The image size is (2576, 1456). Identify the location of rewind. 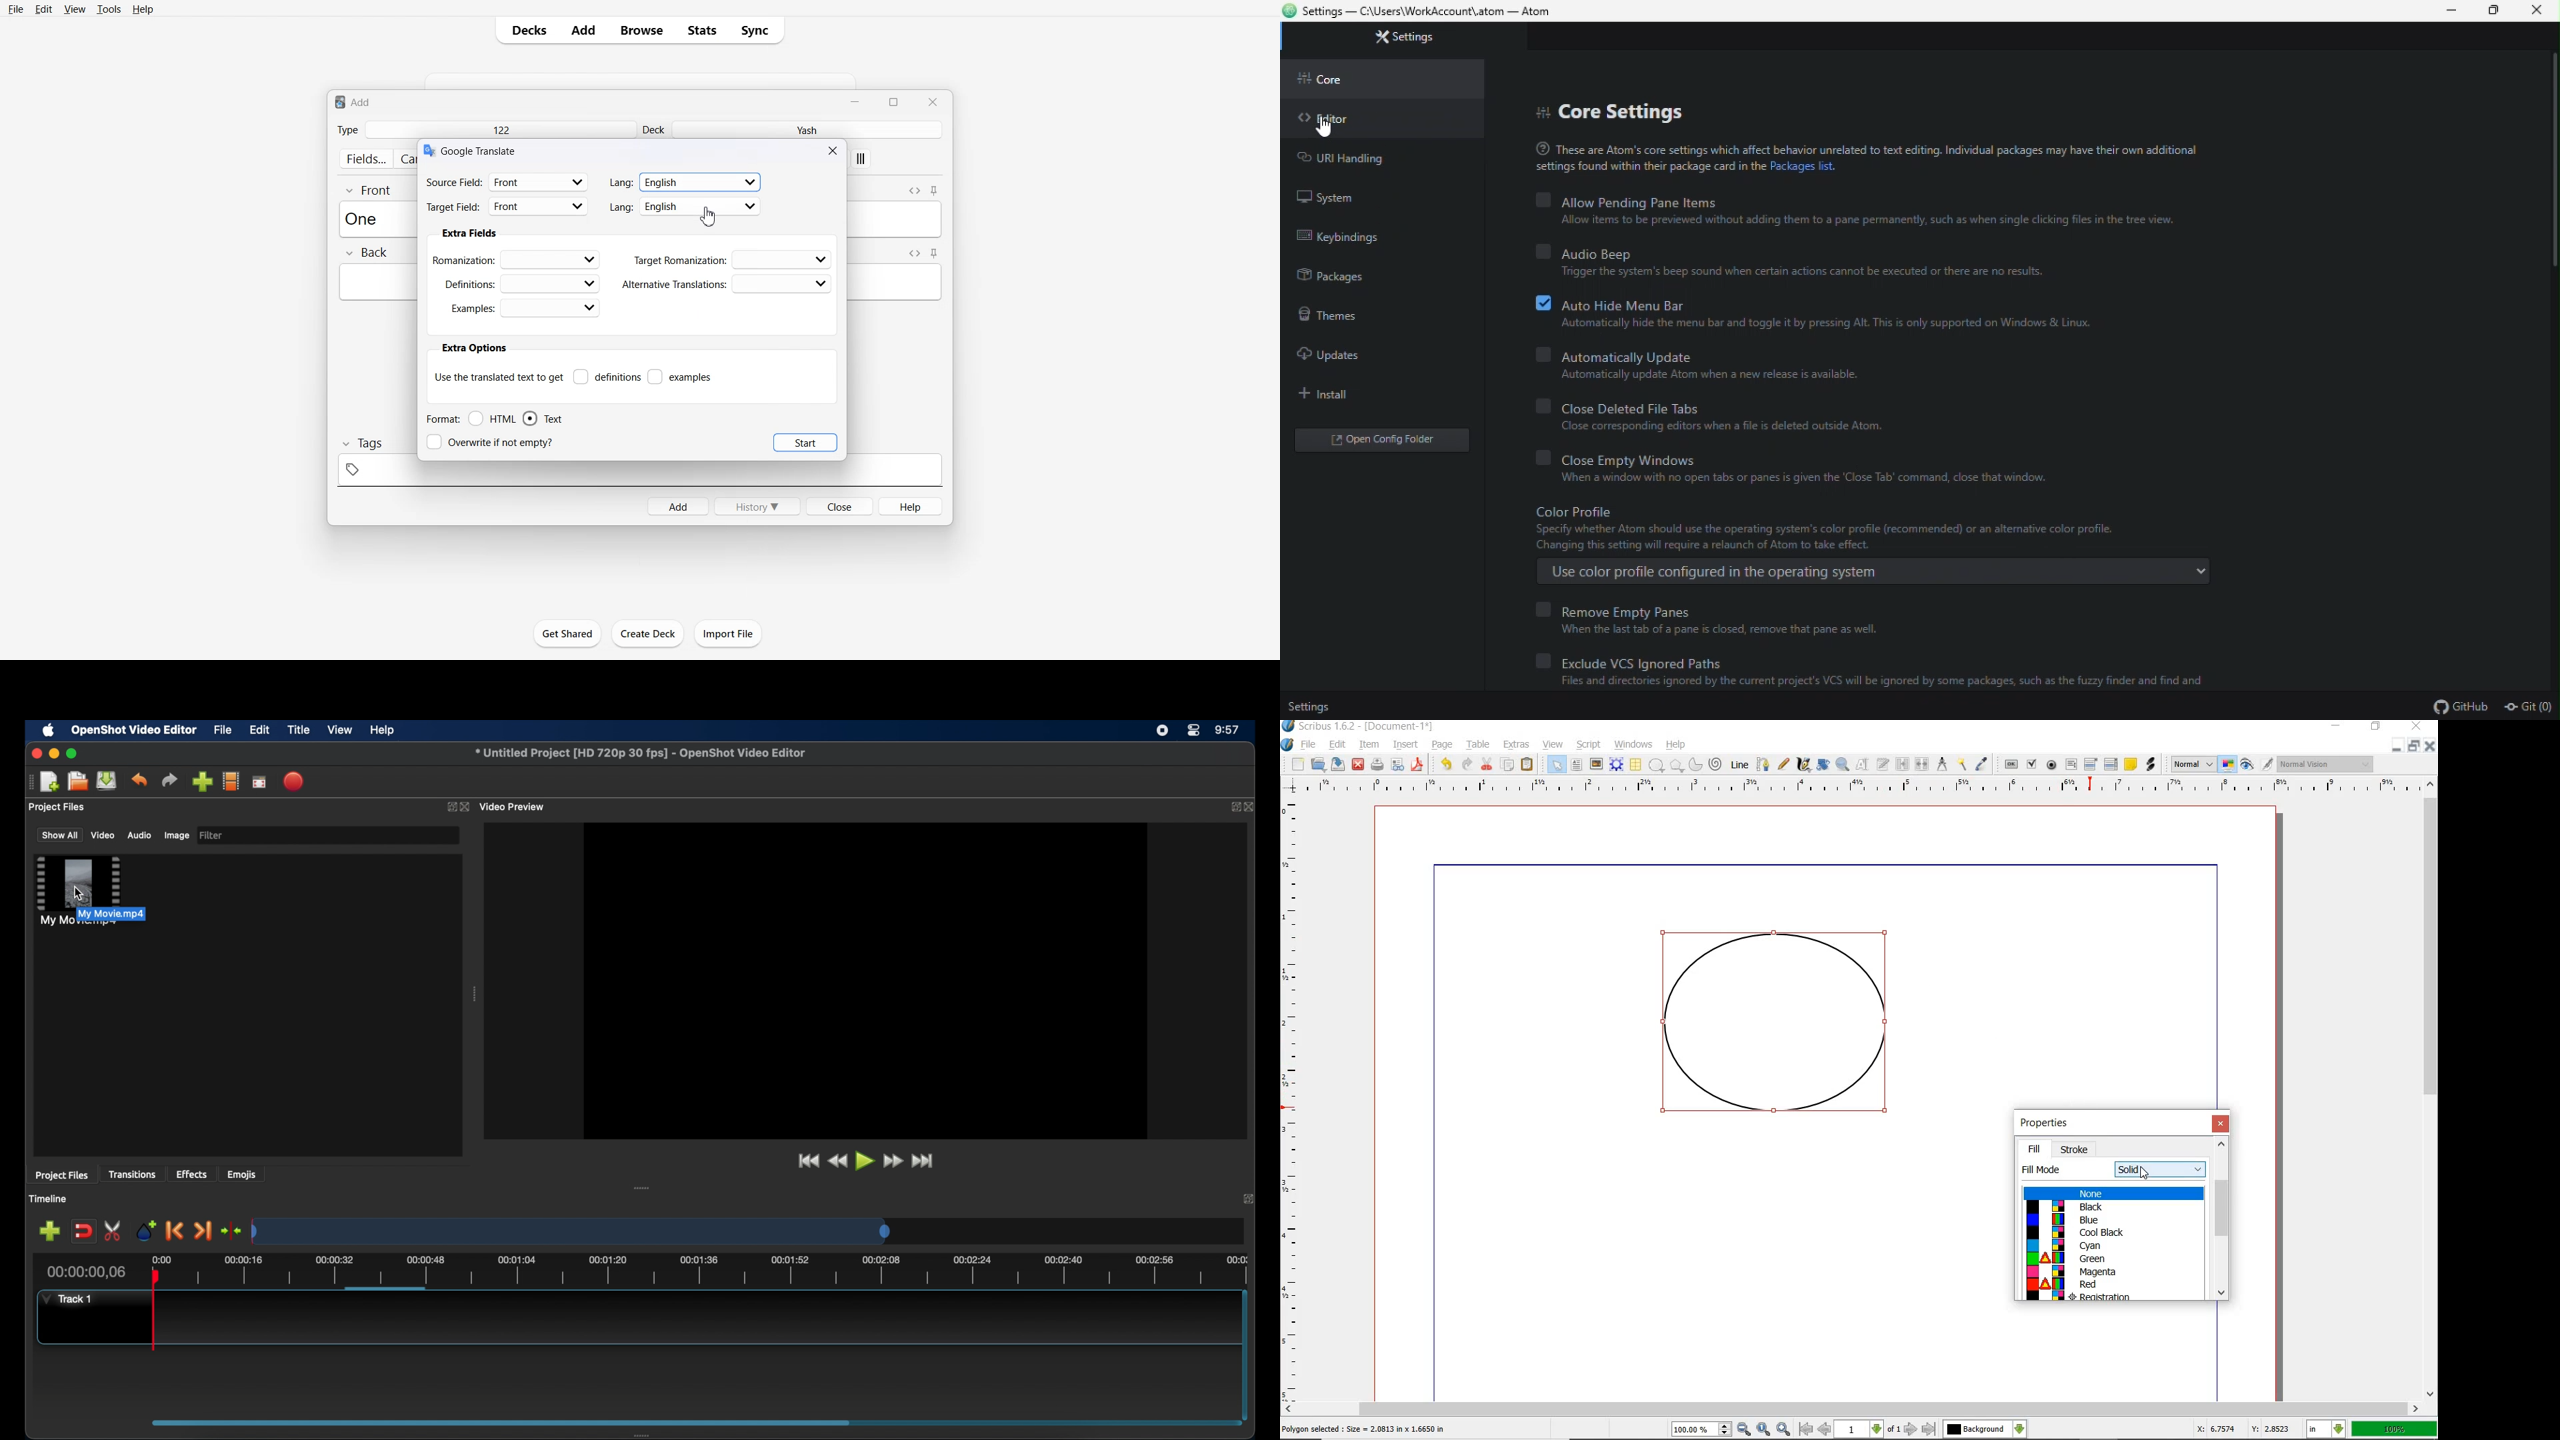
(837, 1161).